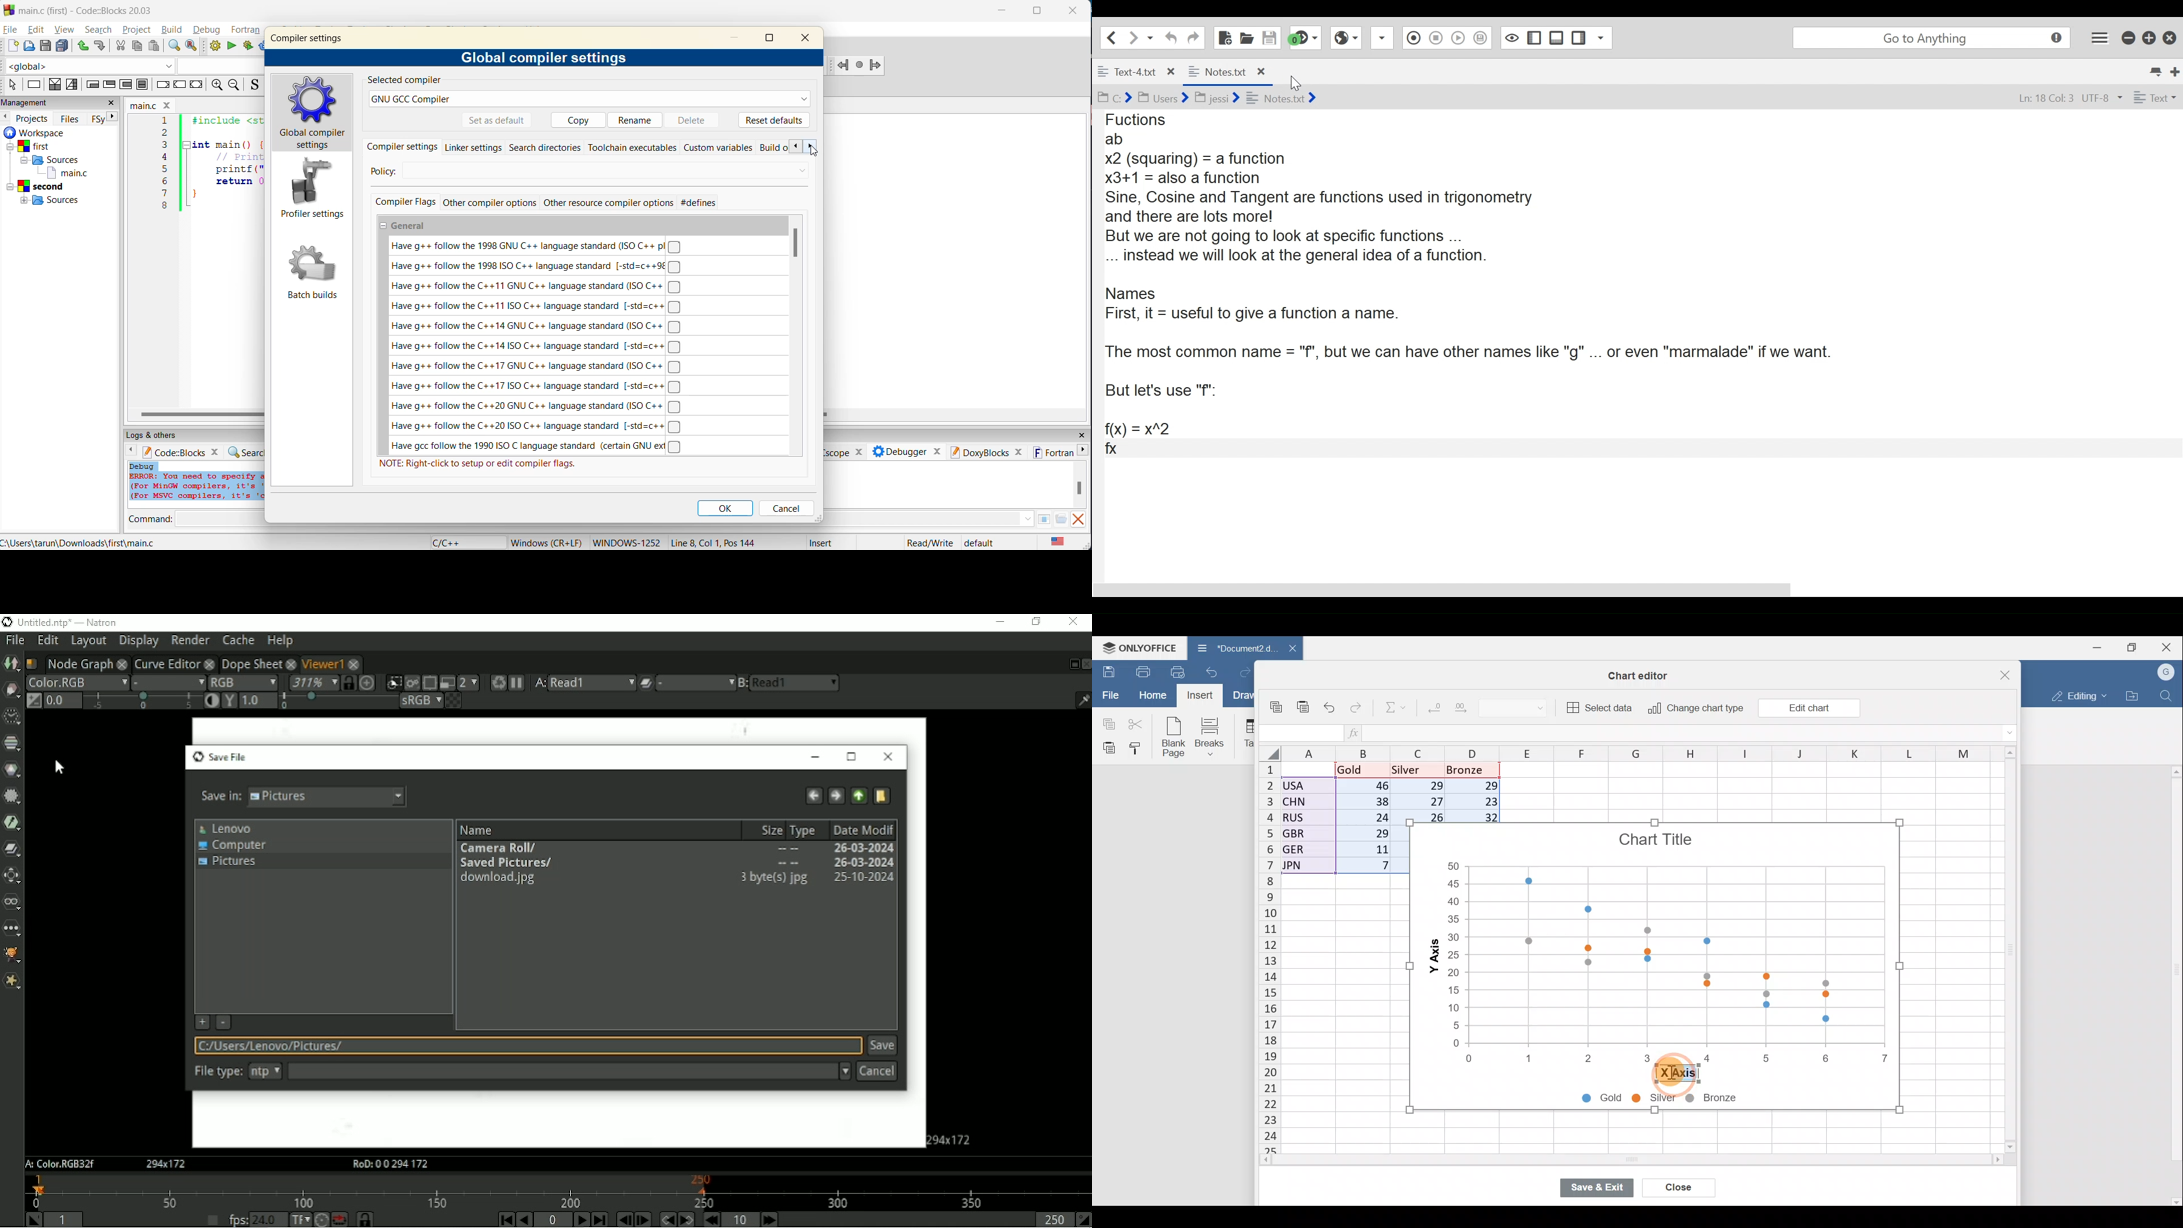 The image size is (2184, 1232). What do you see at coordinates (86, 542) in the screenshot?
I see `C:\Users\tarun\Downloads\first\main.c` at bounding box center [86, 542].